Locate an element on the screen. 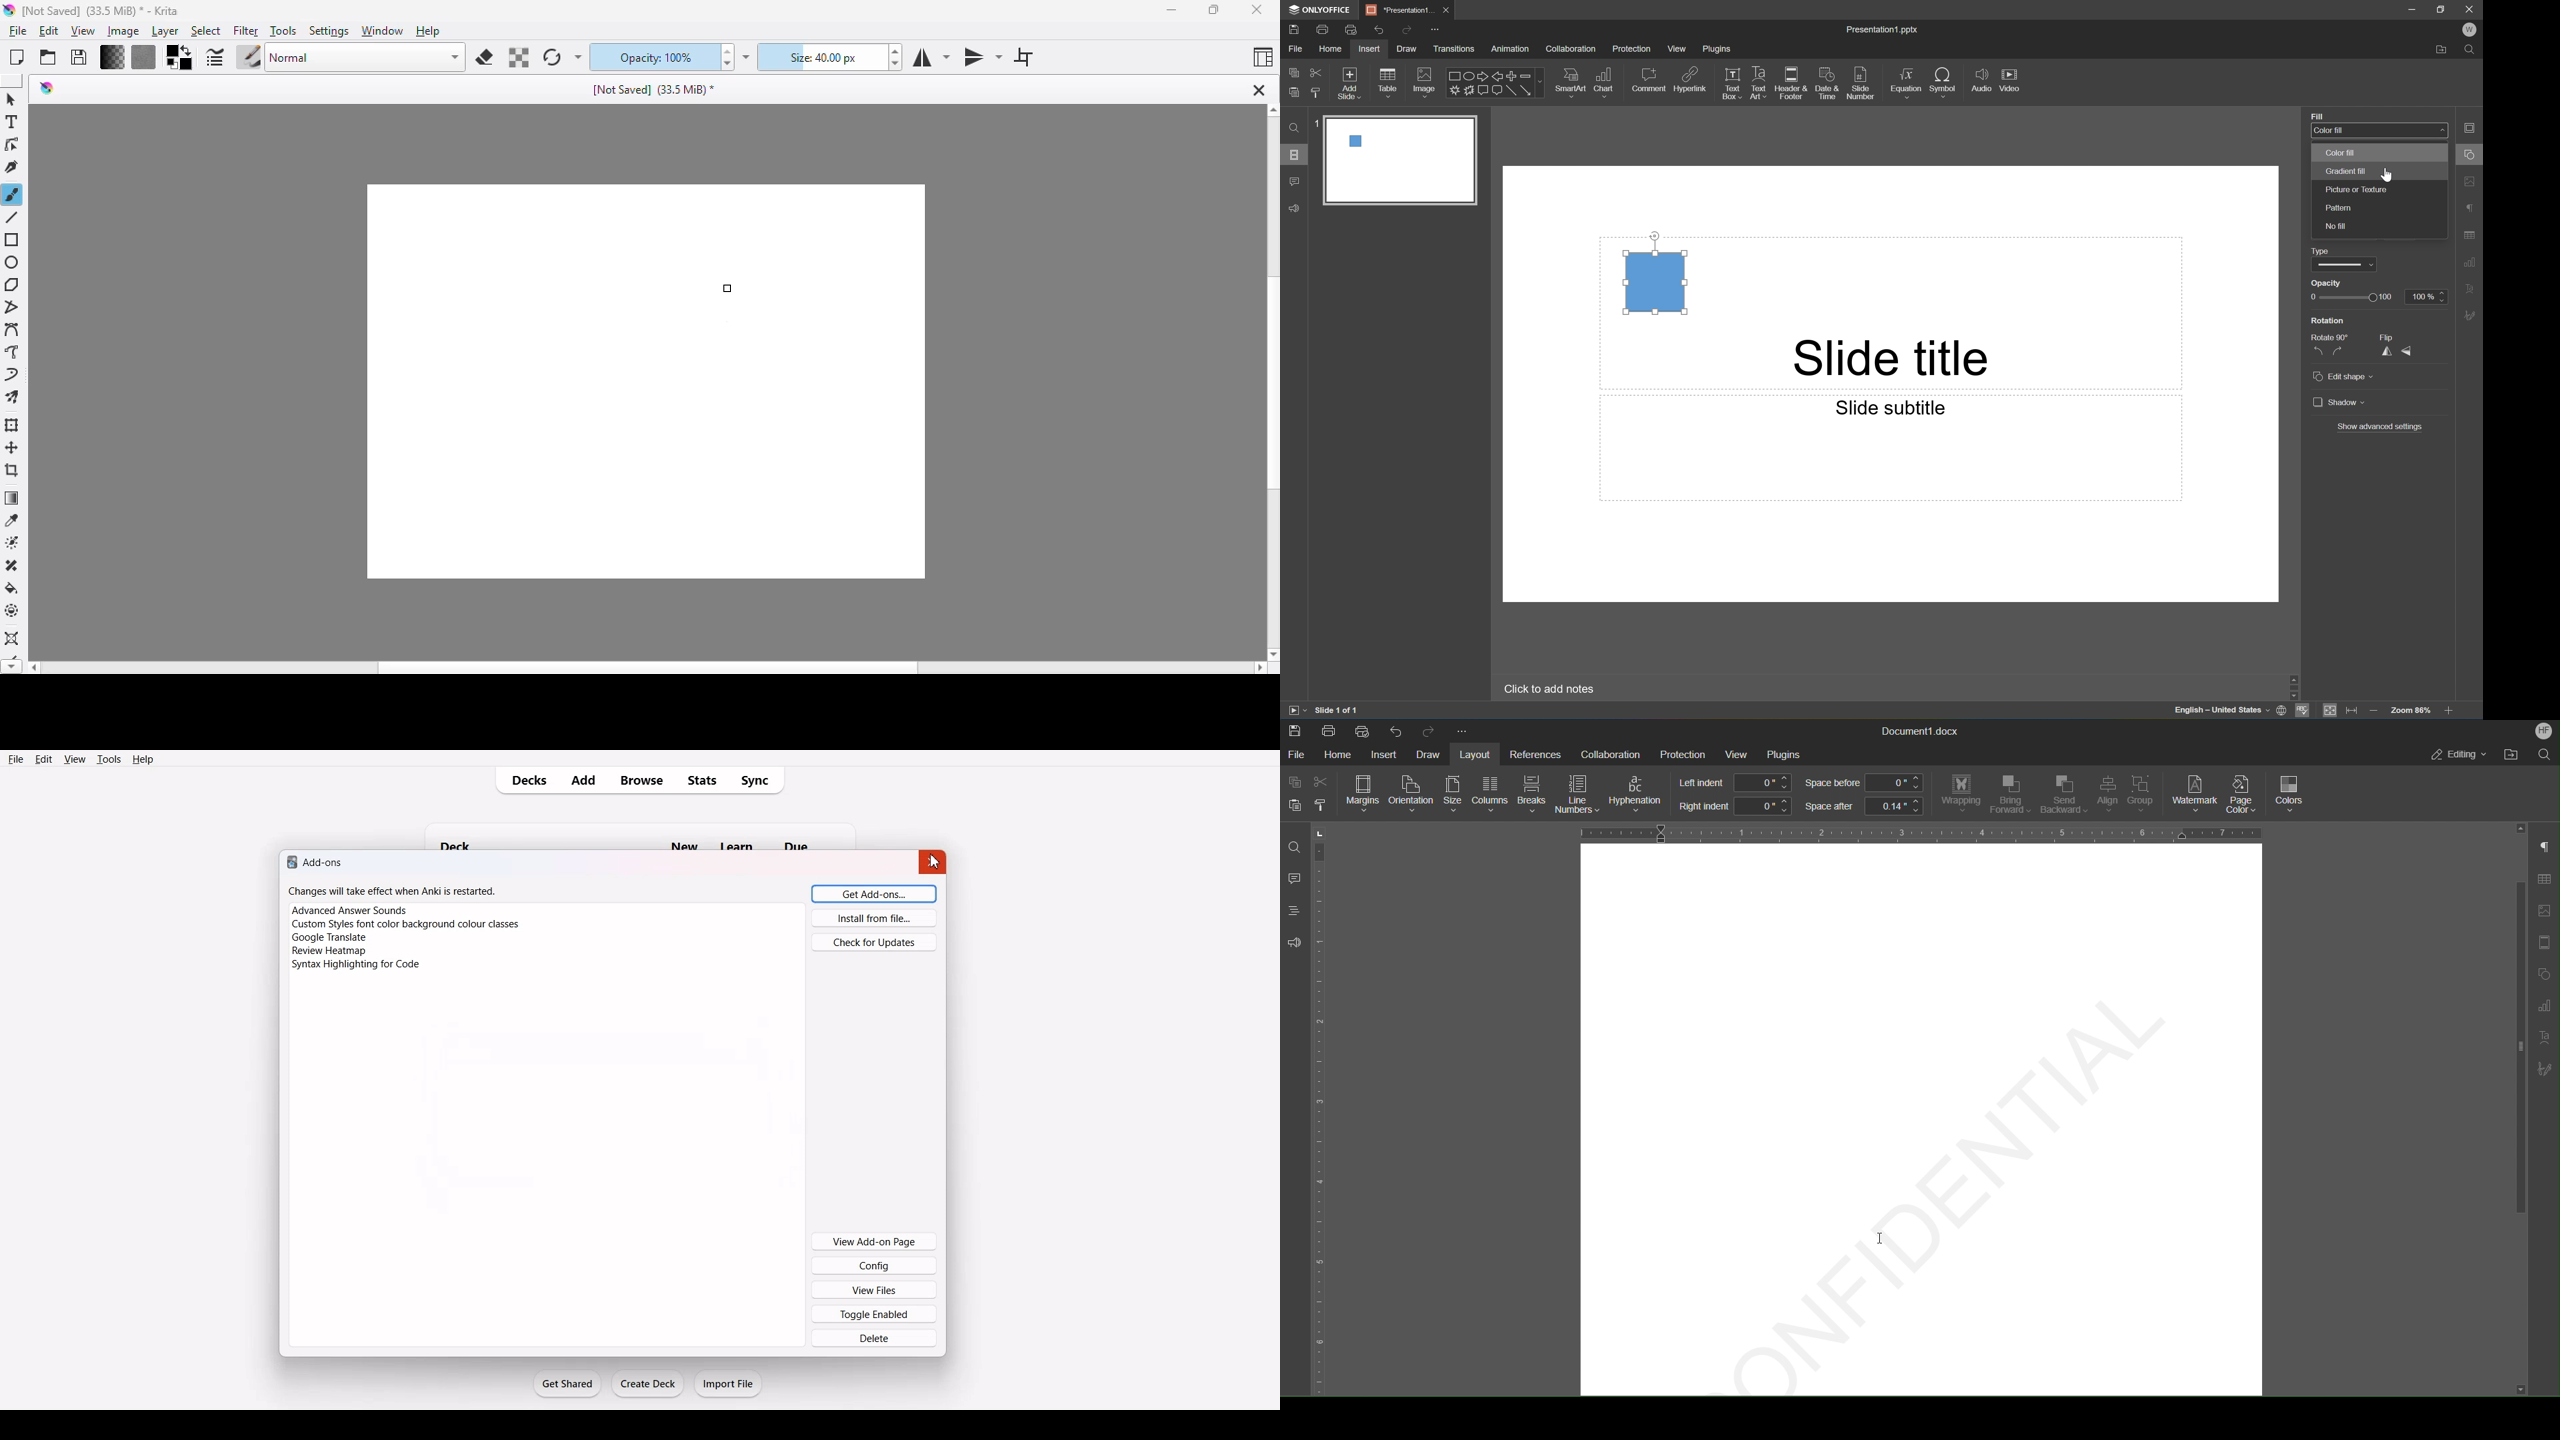 Image resolution: width=2576 pixels, height=1456 pixels. View is located at coordinates (1677, 48).